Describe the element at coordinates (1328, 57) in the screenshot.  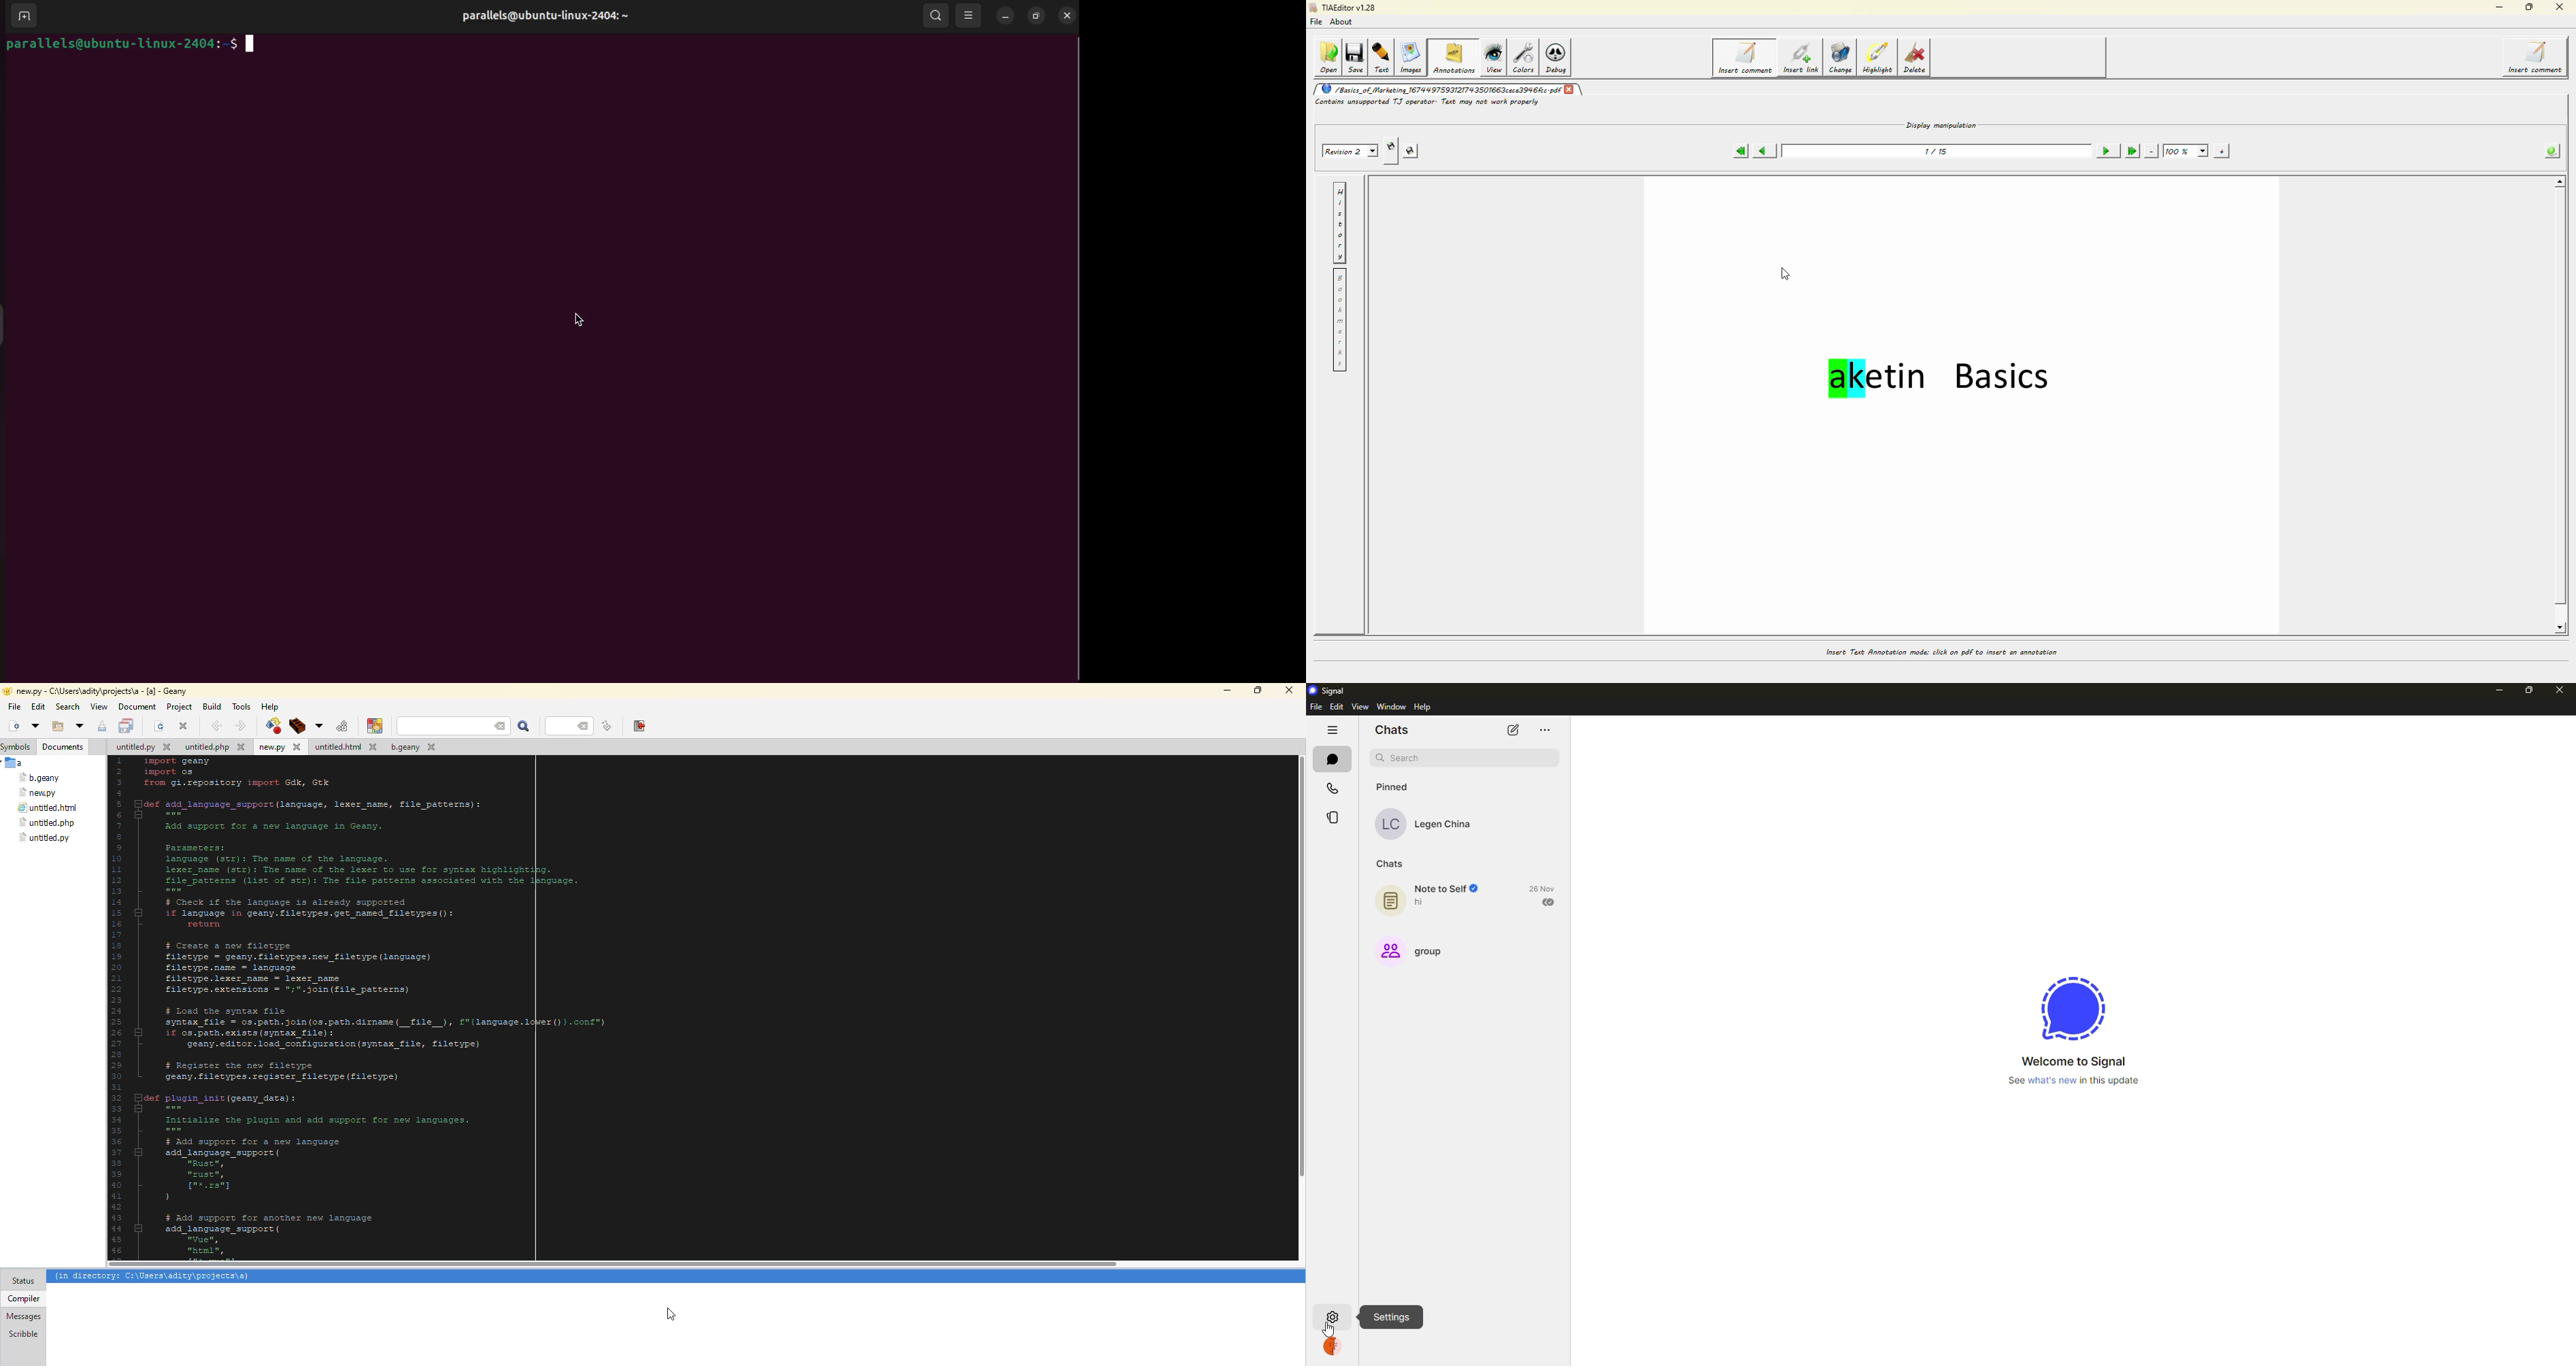
I see `open` at that location.